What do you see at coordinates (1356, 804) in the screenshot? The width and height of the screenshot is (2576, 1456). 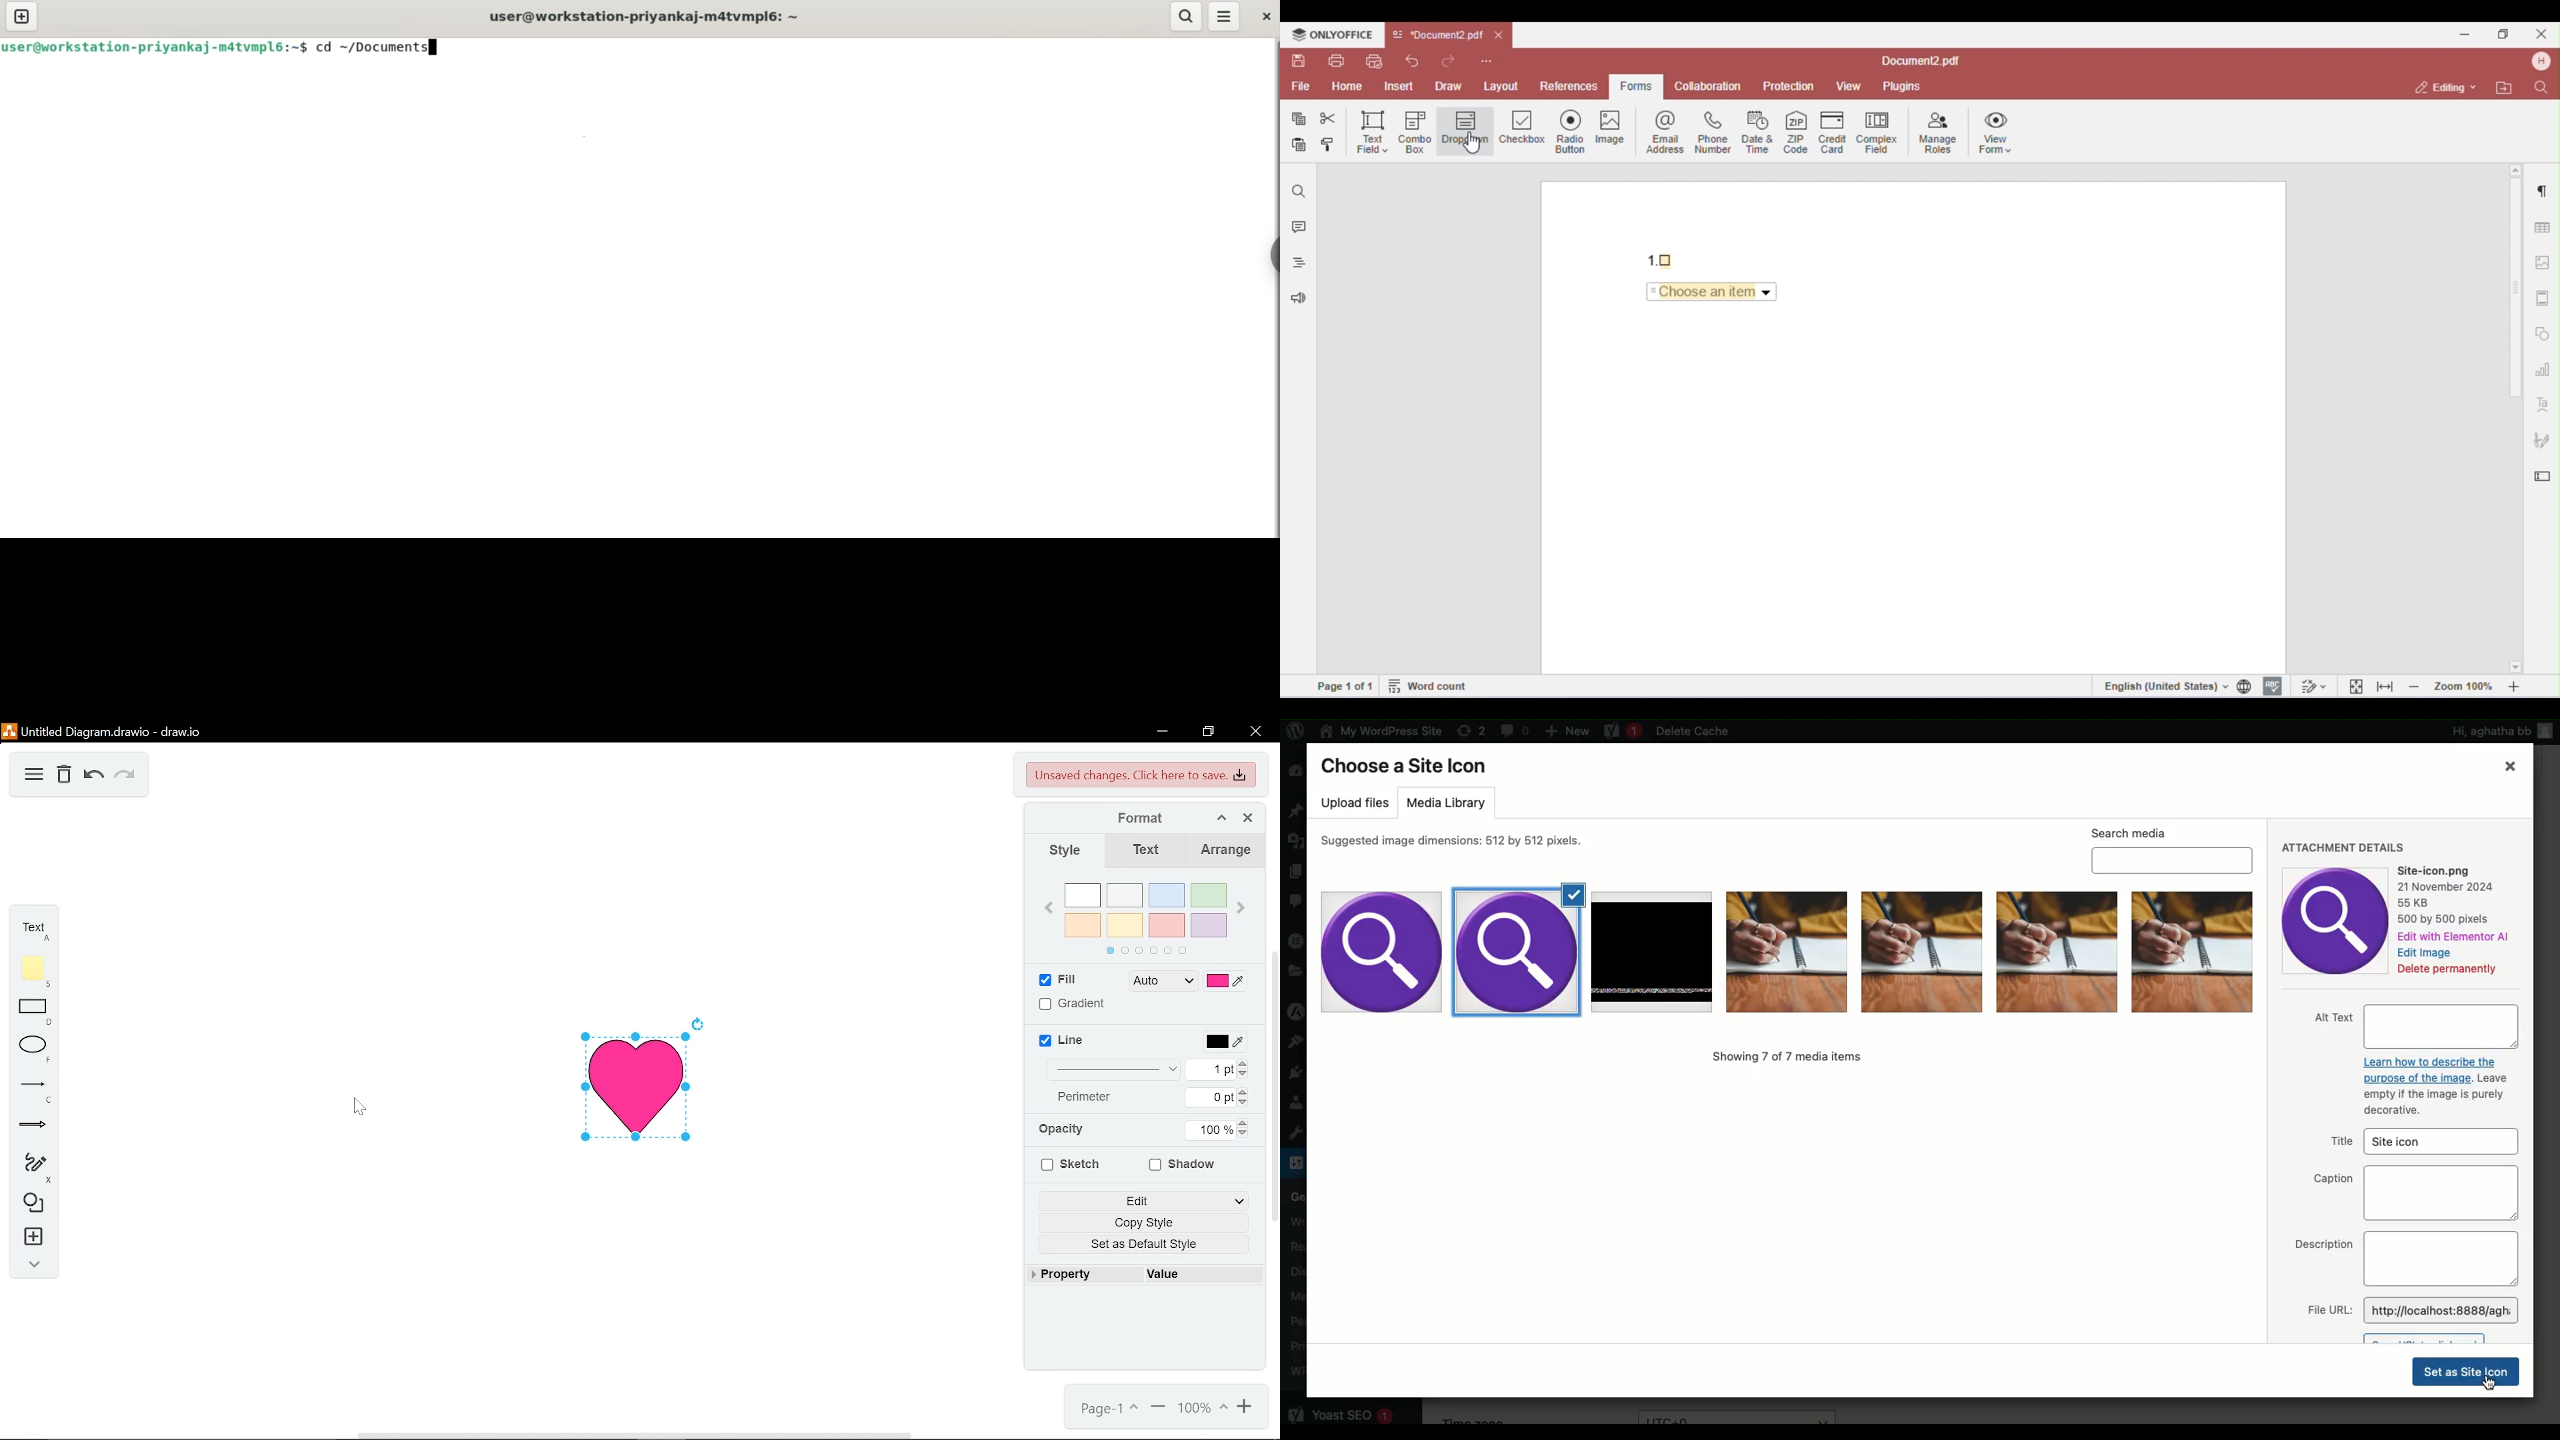 I see `Upload files` at bounding box center [1356, 804].